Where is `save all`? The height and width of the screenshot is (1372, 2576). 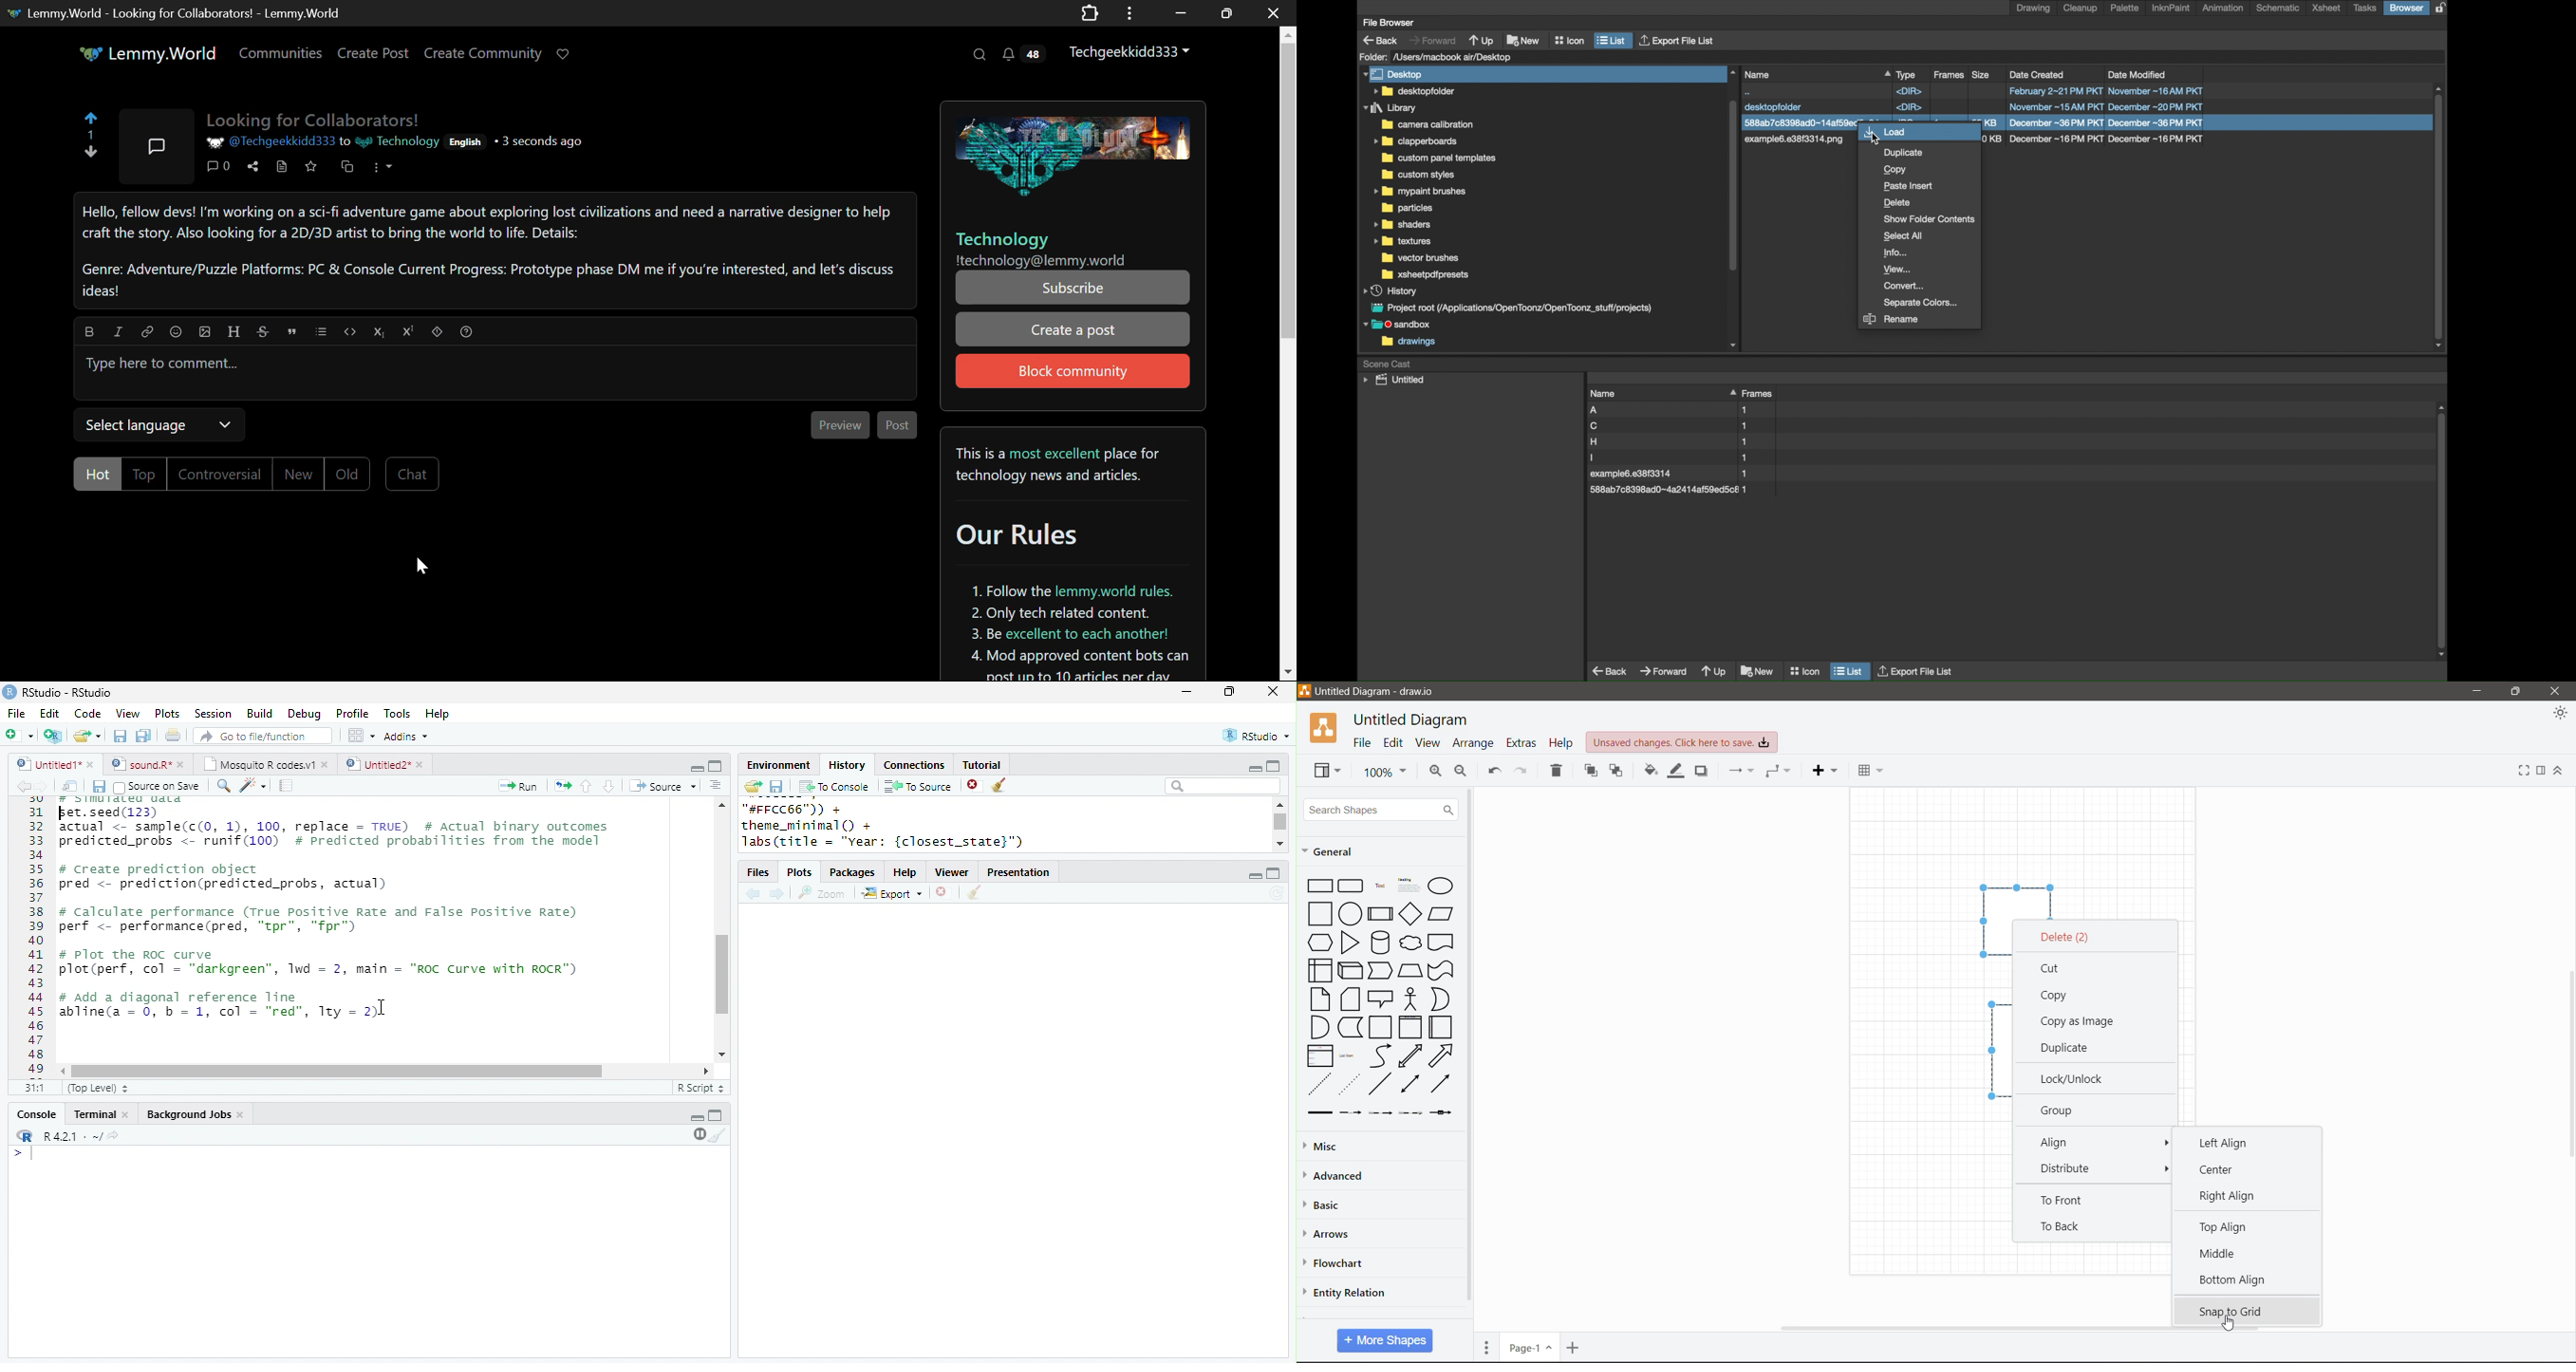 save all is located at coordinates (143, 736).